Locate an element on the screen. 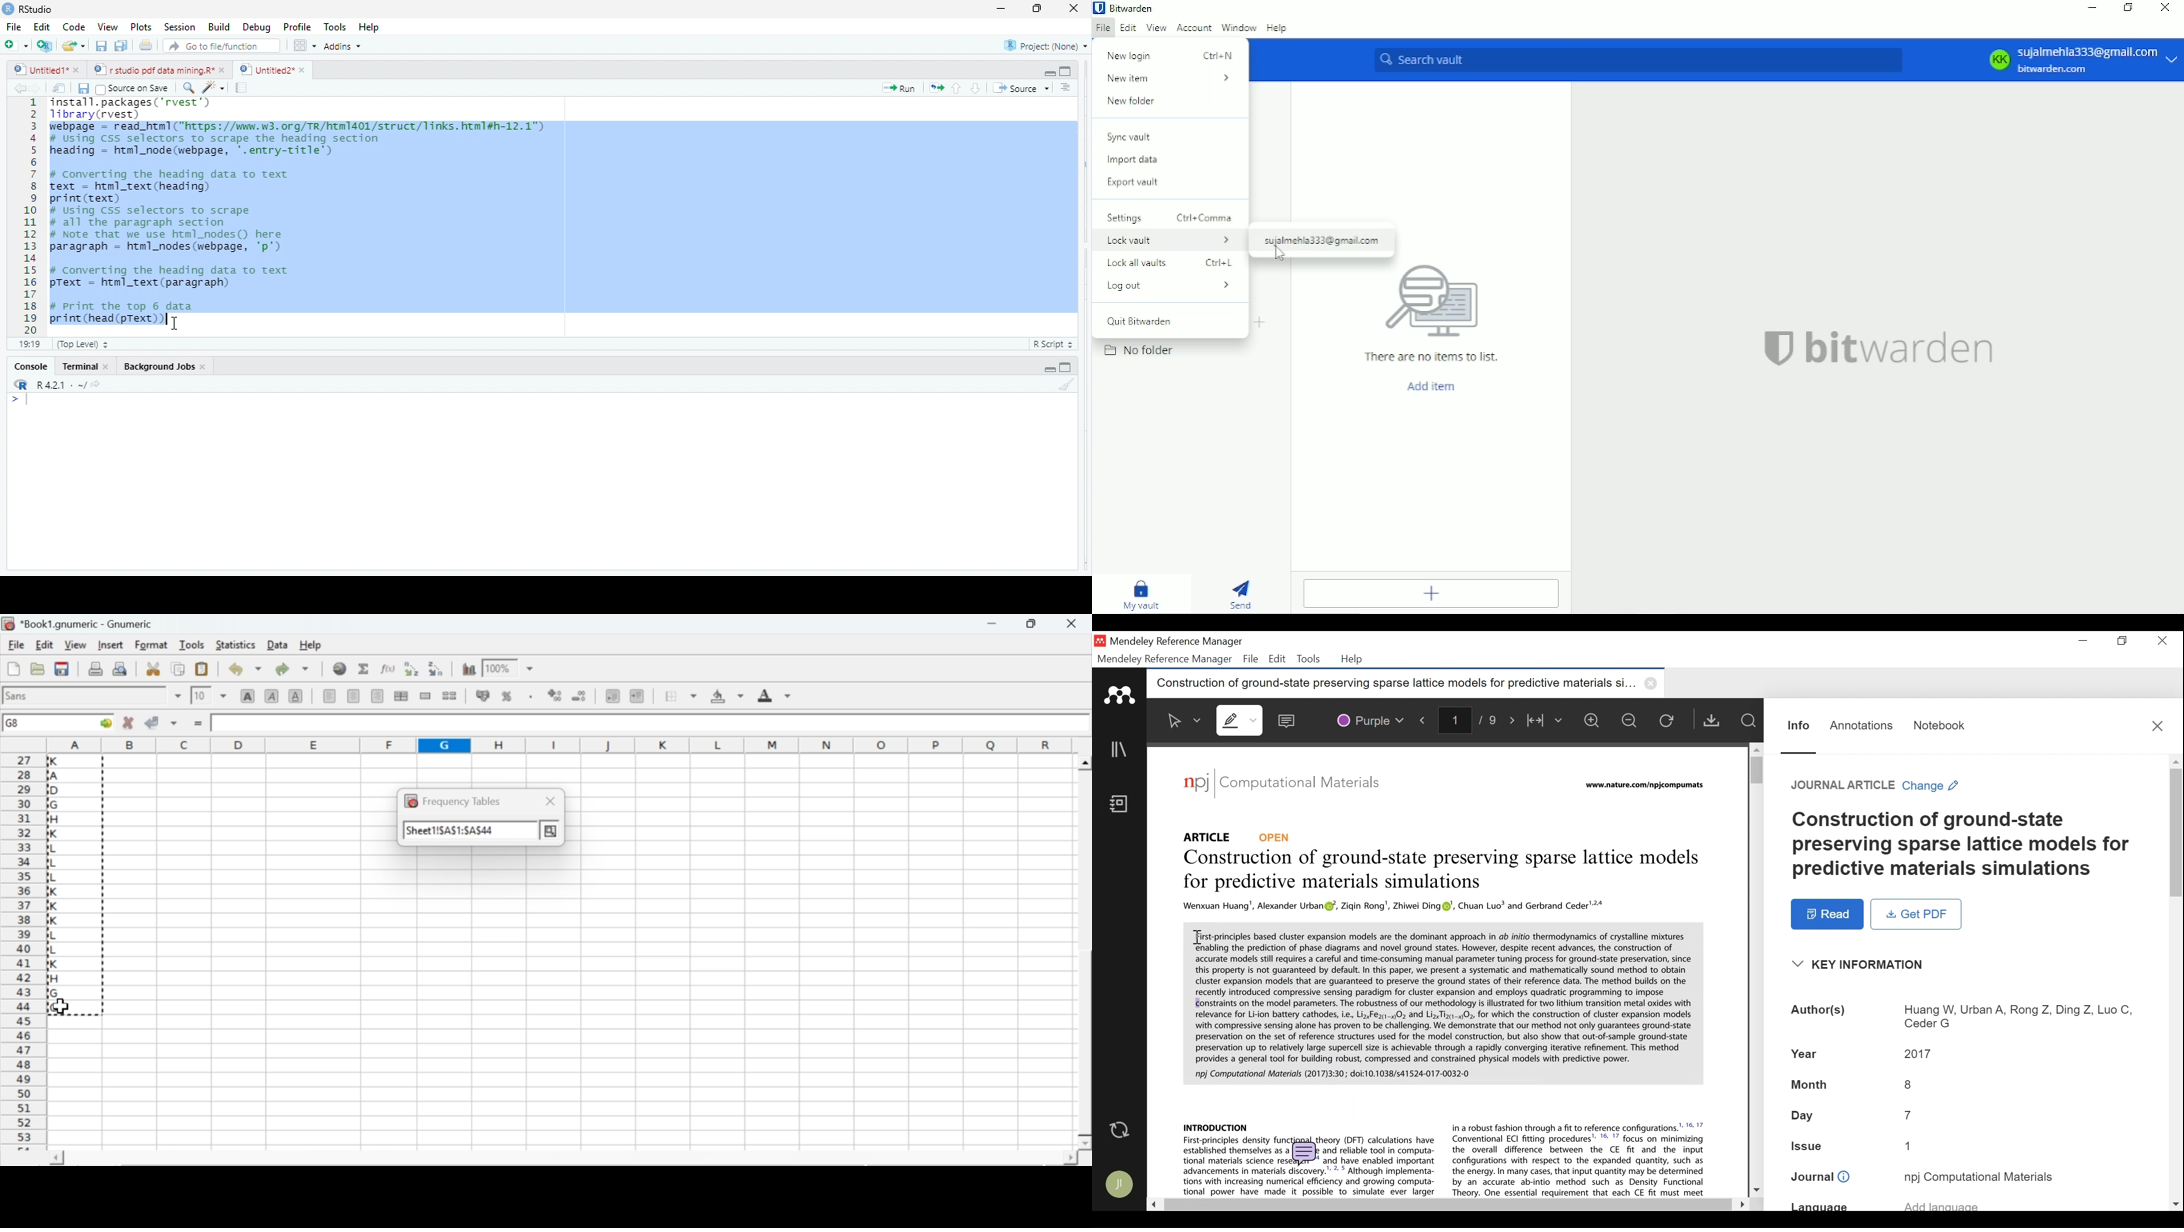 The height and width of the screenshot is (1232, 2184). close is located at coordinates (1653, 683).